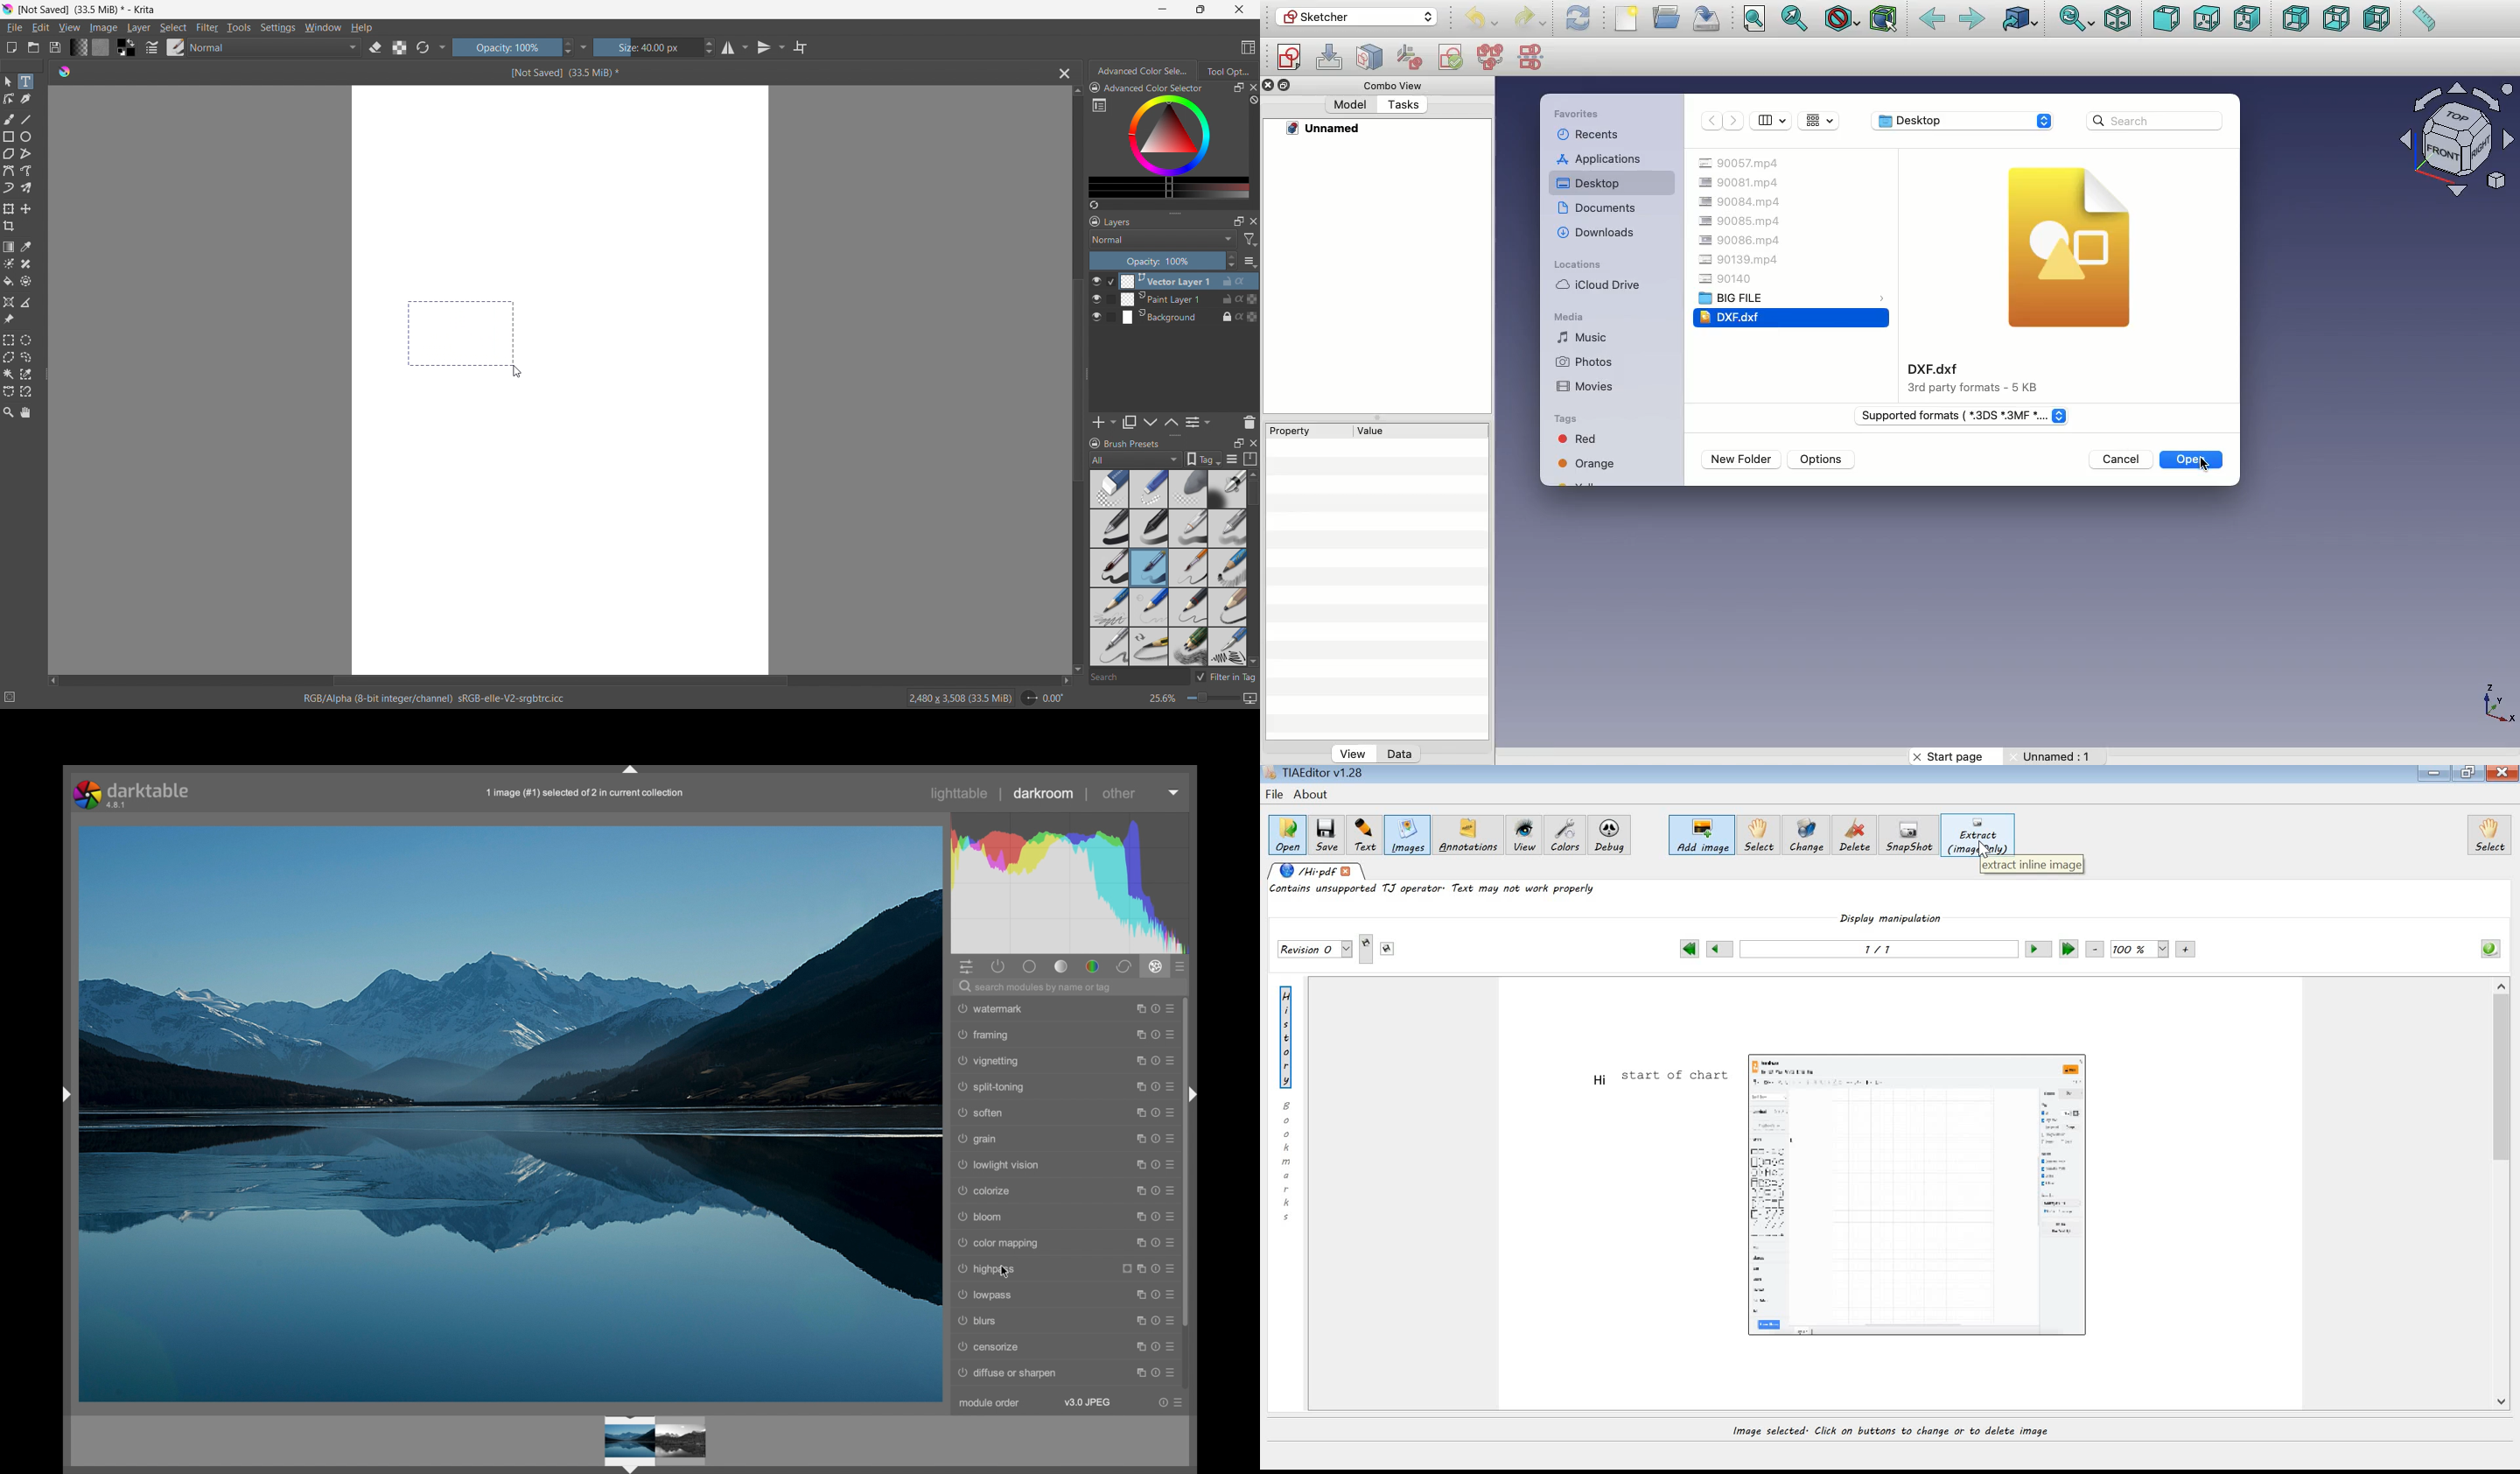 The image size is (2520, 1484). What do you see at coordinates (1740, 259) in the screenshot?
I see `90139.mp4` at bounding box center [1740, 259].